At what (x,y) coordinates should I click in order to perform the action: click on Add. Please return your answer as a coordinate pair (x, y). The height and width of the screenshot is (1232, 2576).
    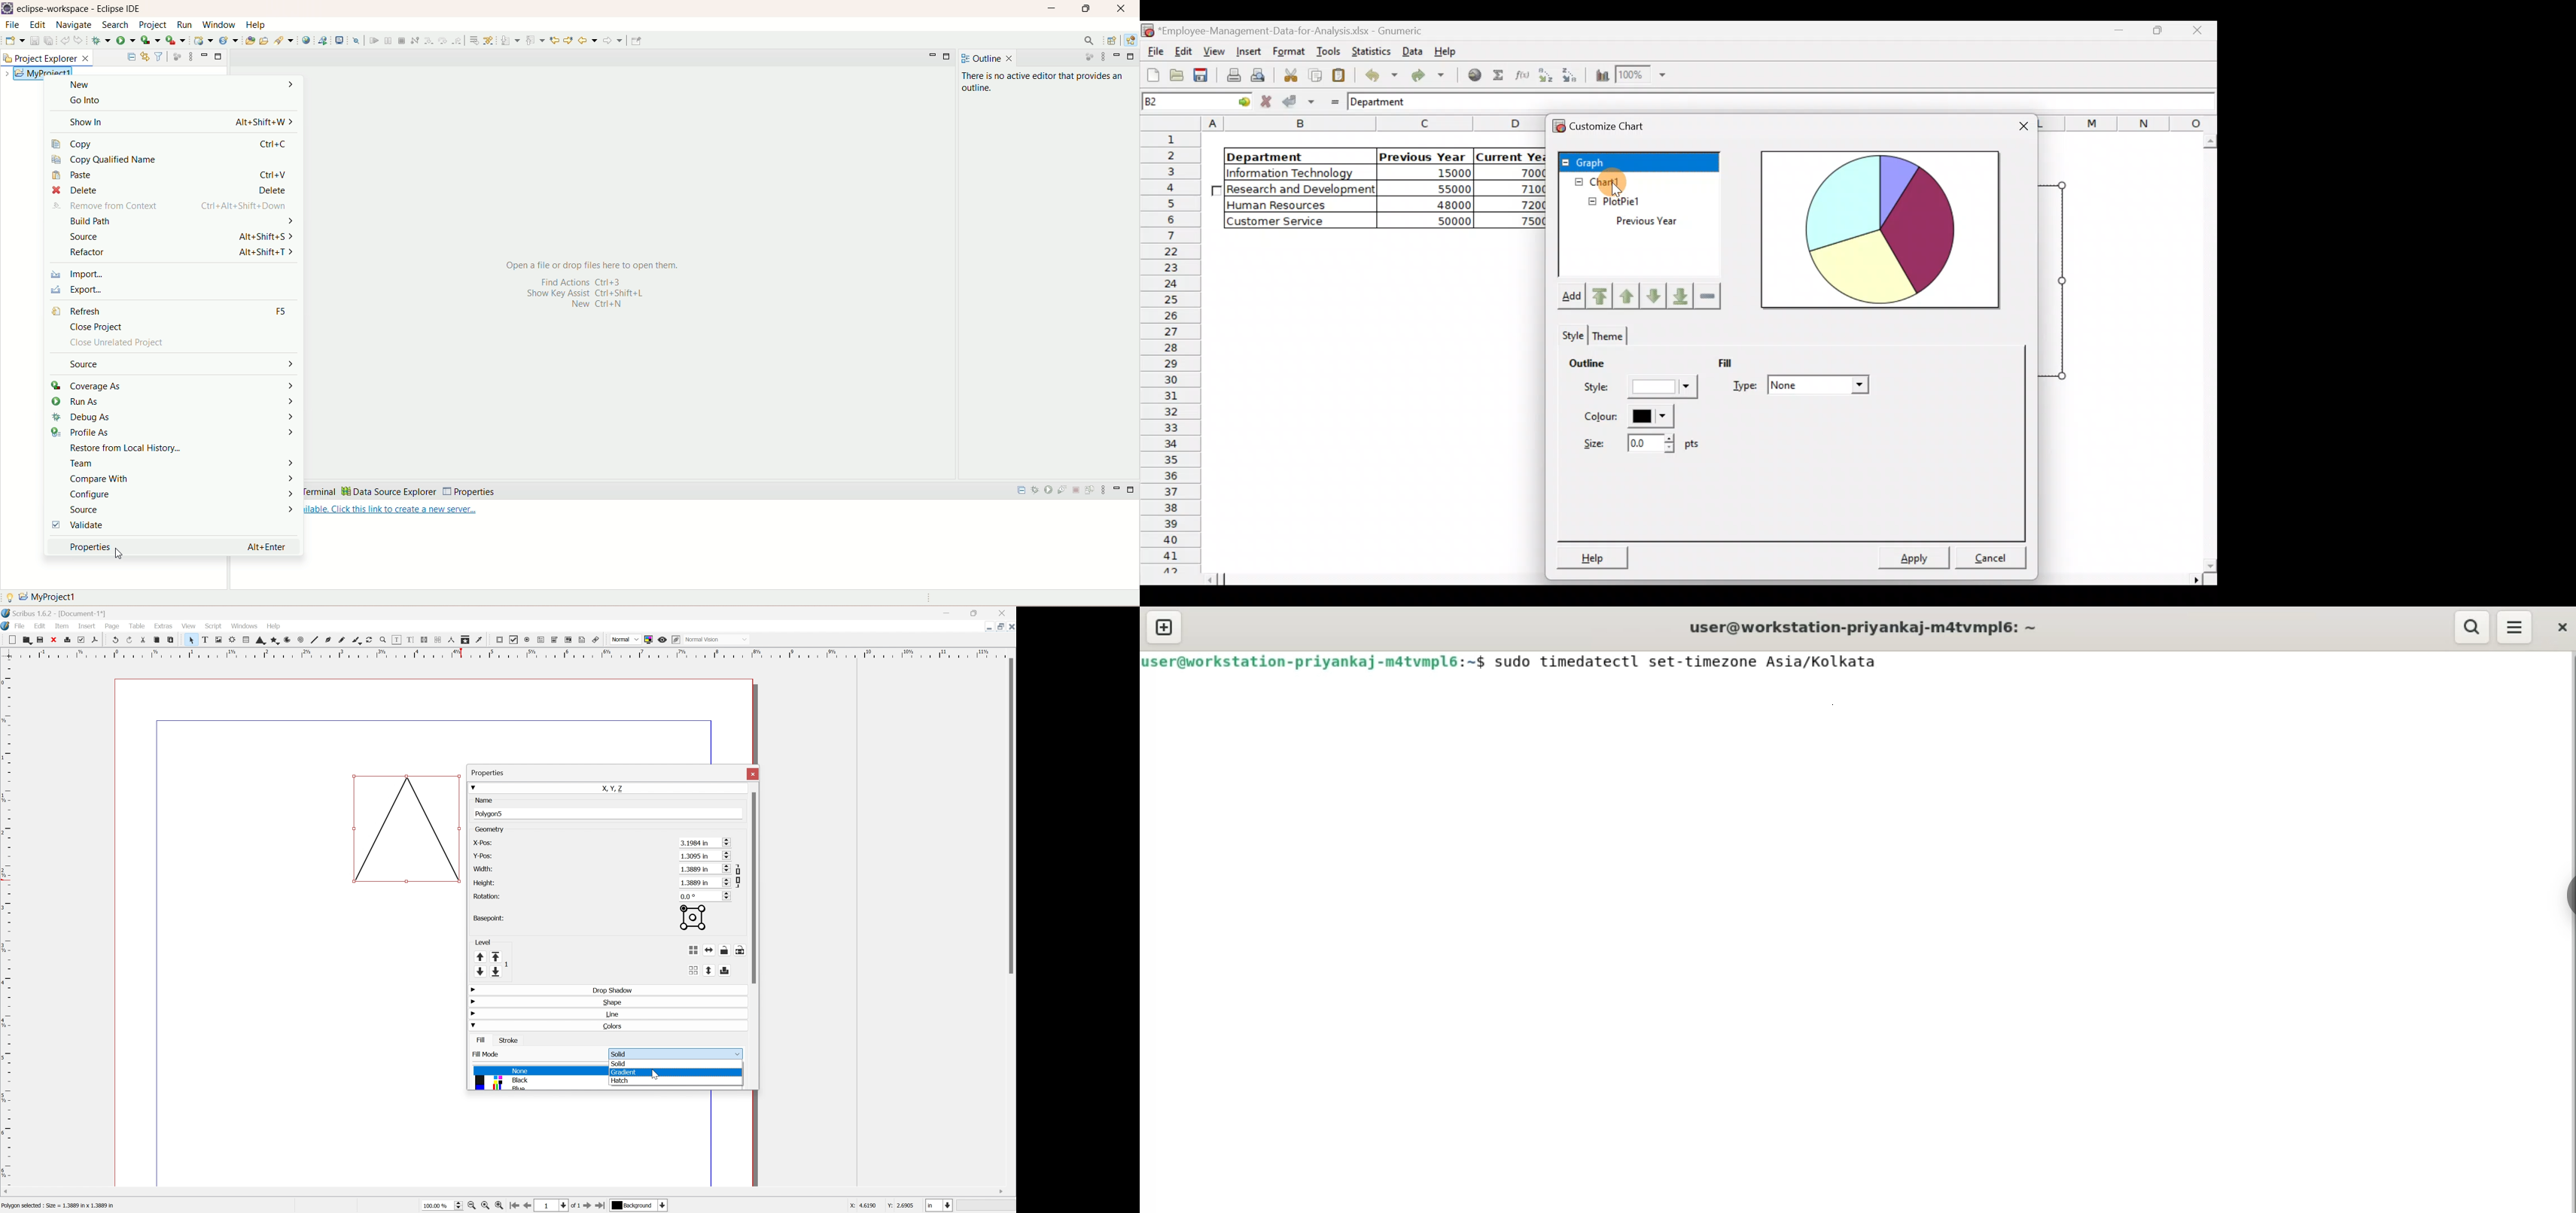
    Looking at the image, I should click on (1568, 294).